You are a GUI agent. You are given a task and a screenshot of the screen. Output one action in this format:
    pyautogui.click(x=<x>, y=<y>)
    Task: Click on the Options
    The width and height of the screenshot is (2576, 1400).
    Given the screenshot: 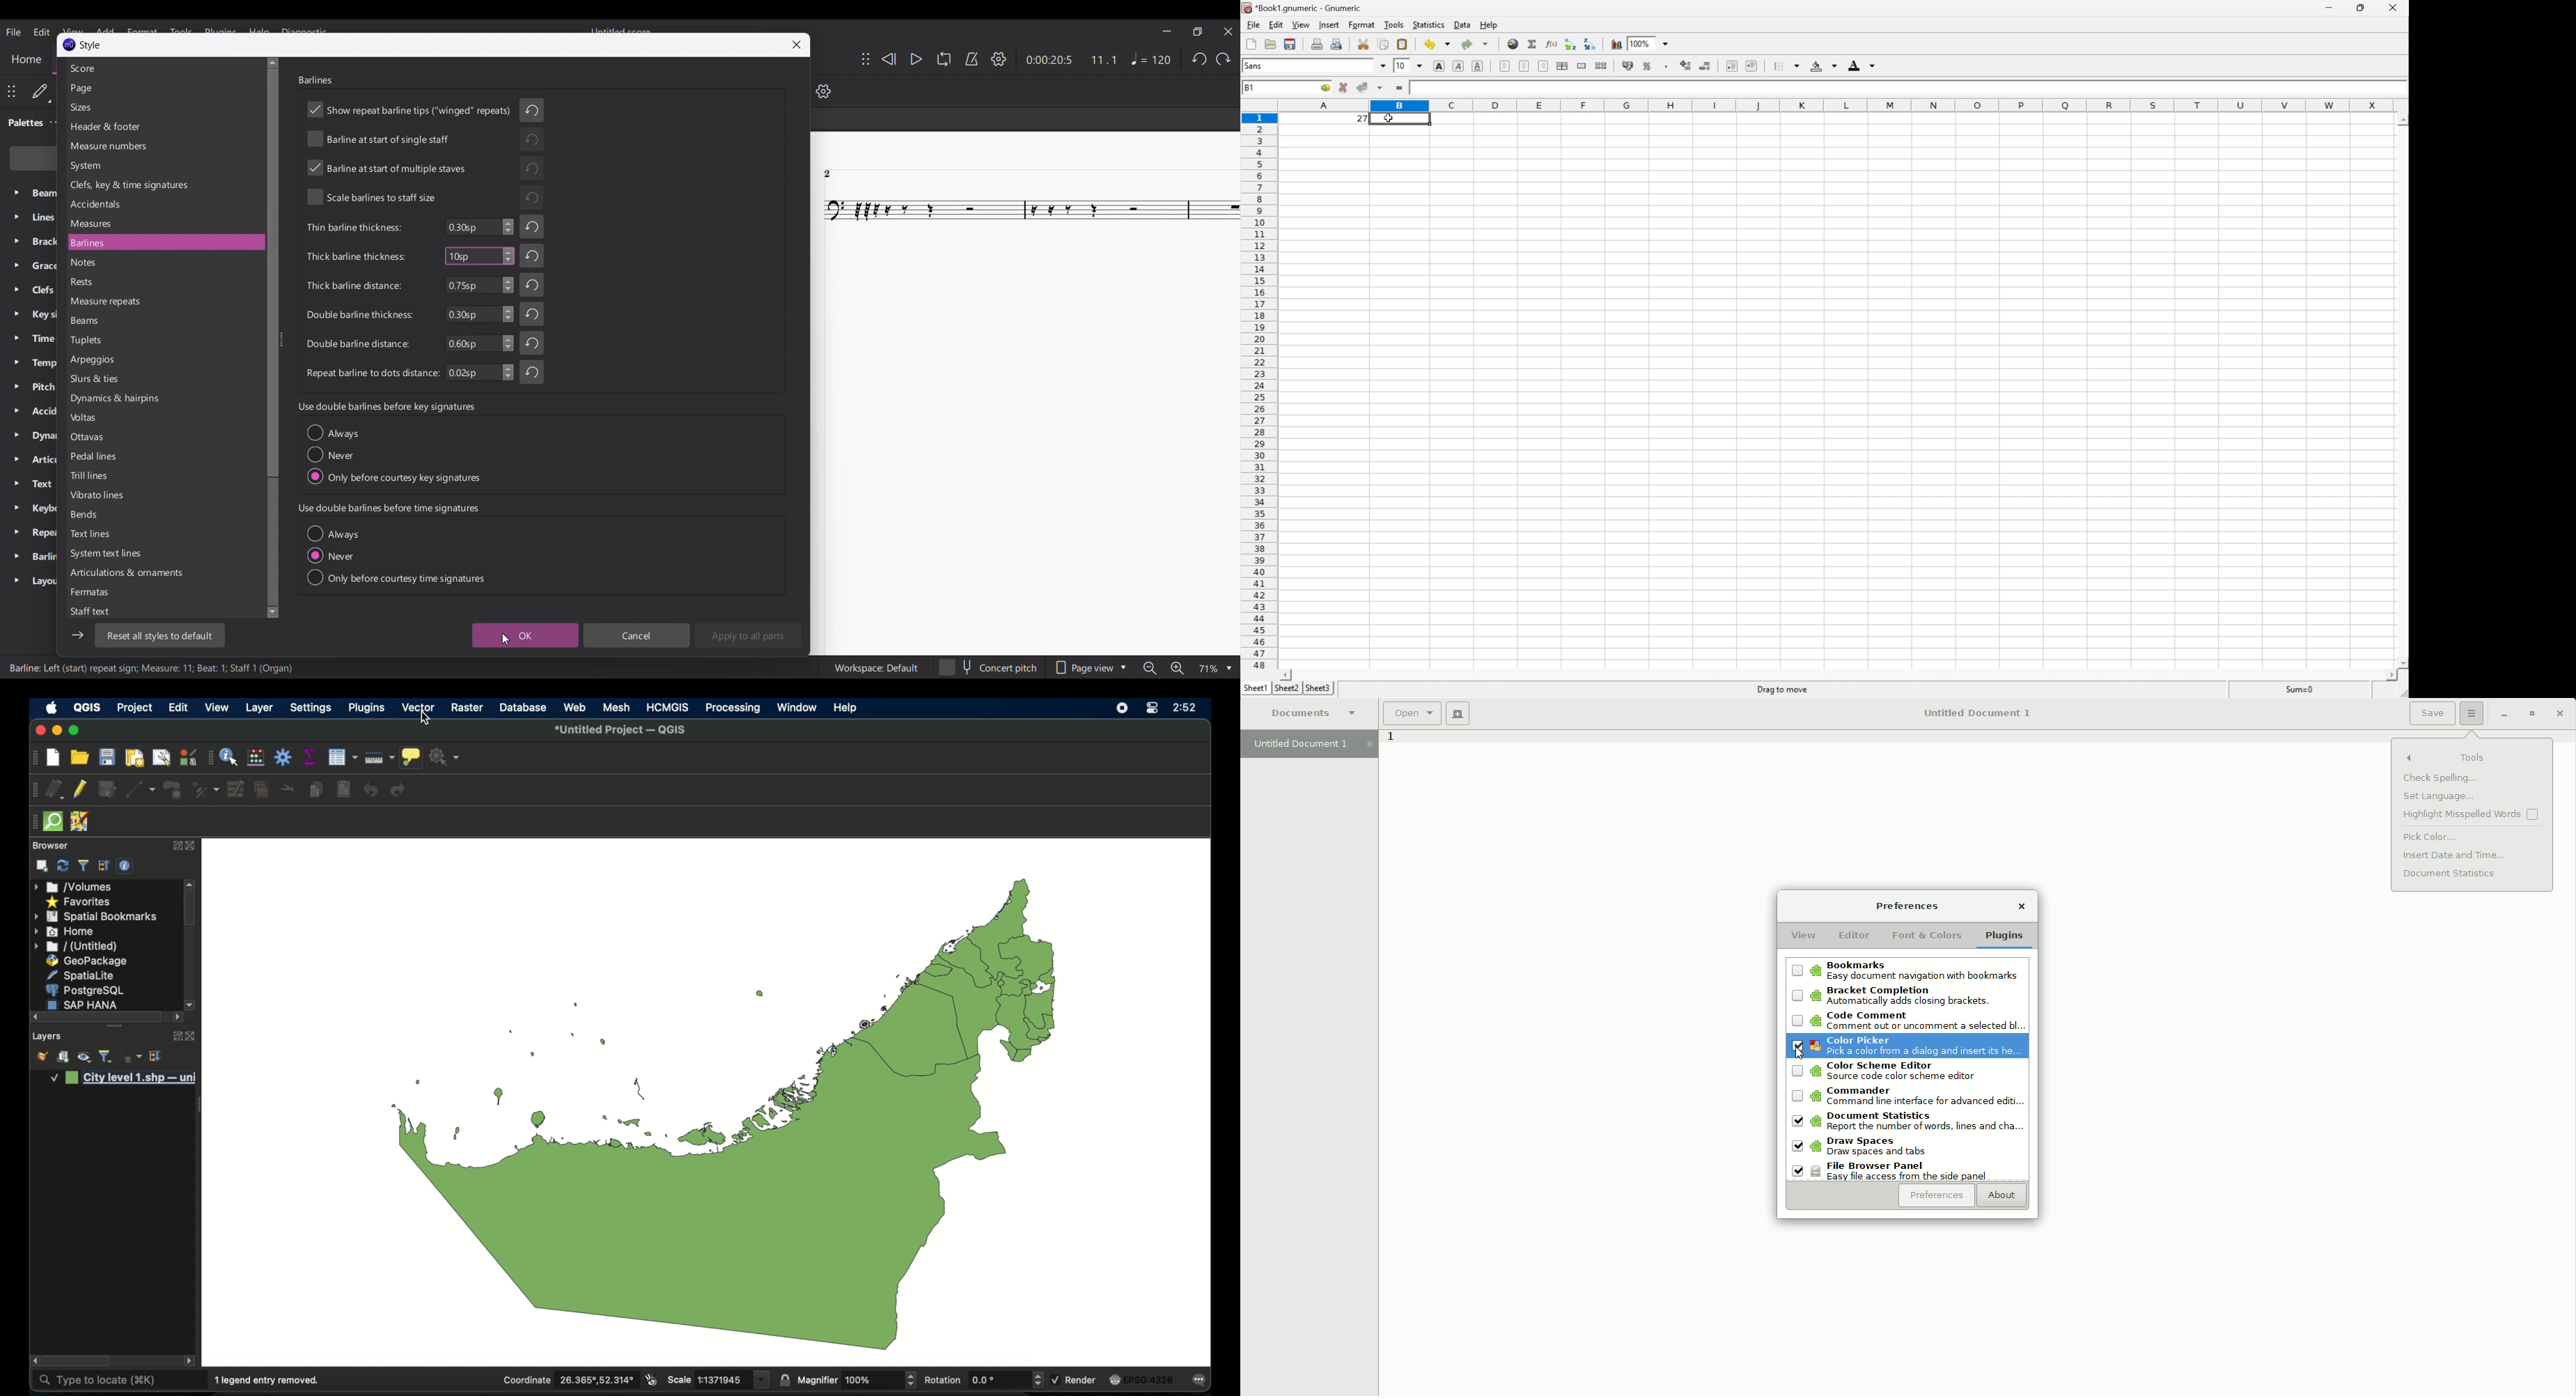 What is the action you would take?
    pyautogui.click(x=2472, y=714)
    